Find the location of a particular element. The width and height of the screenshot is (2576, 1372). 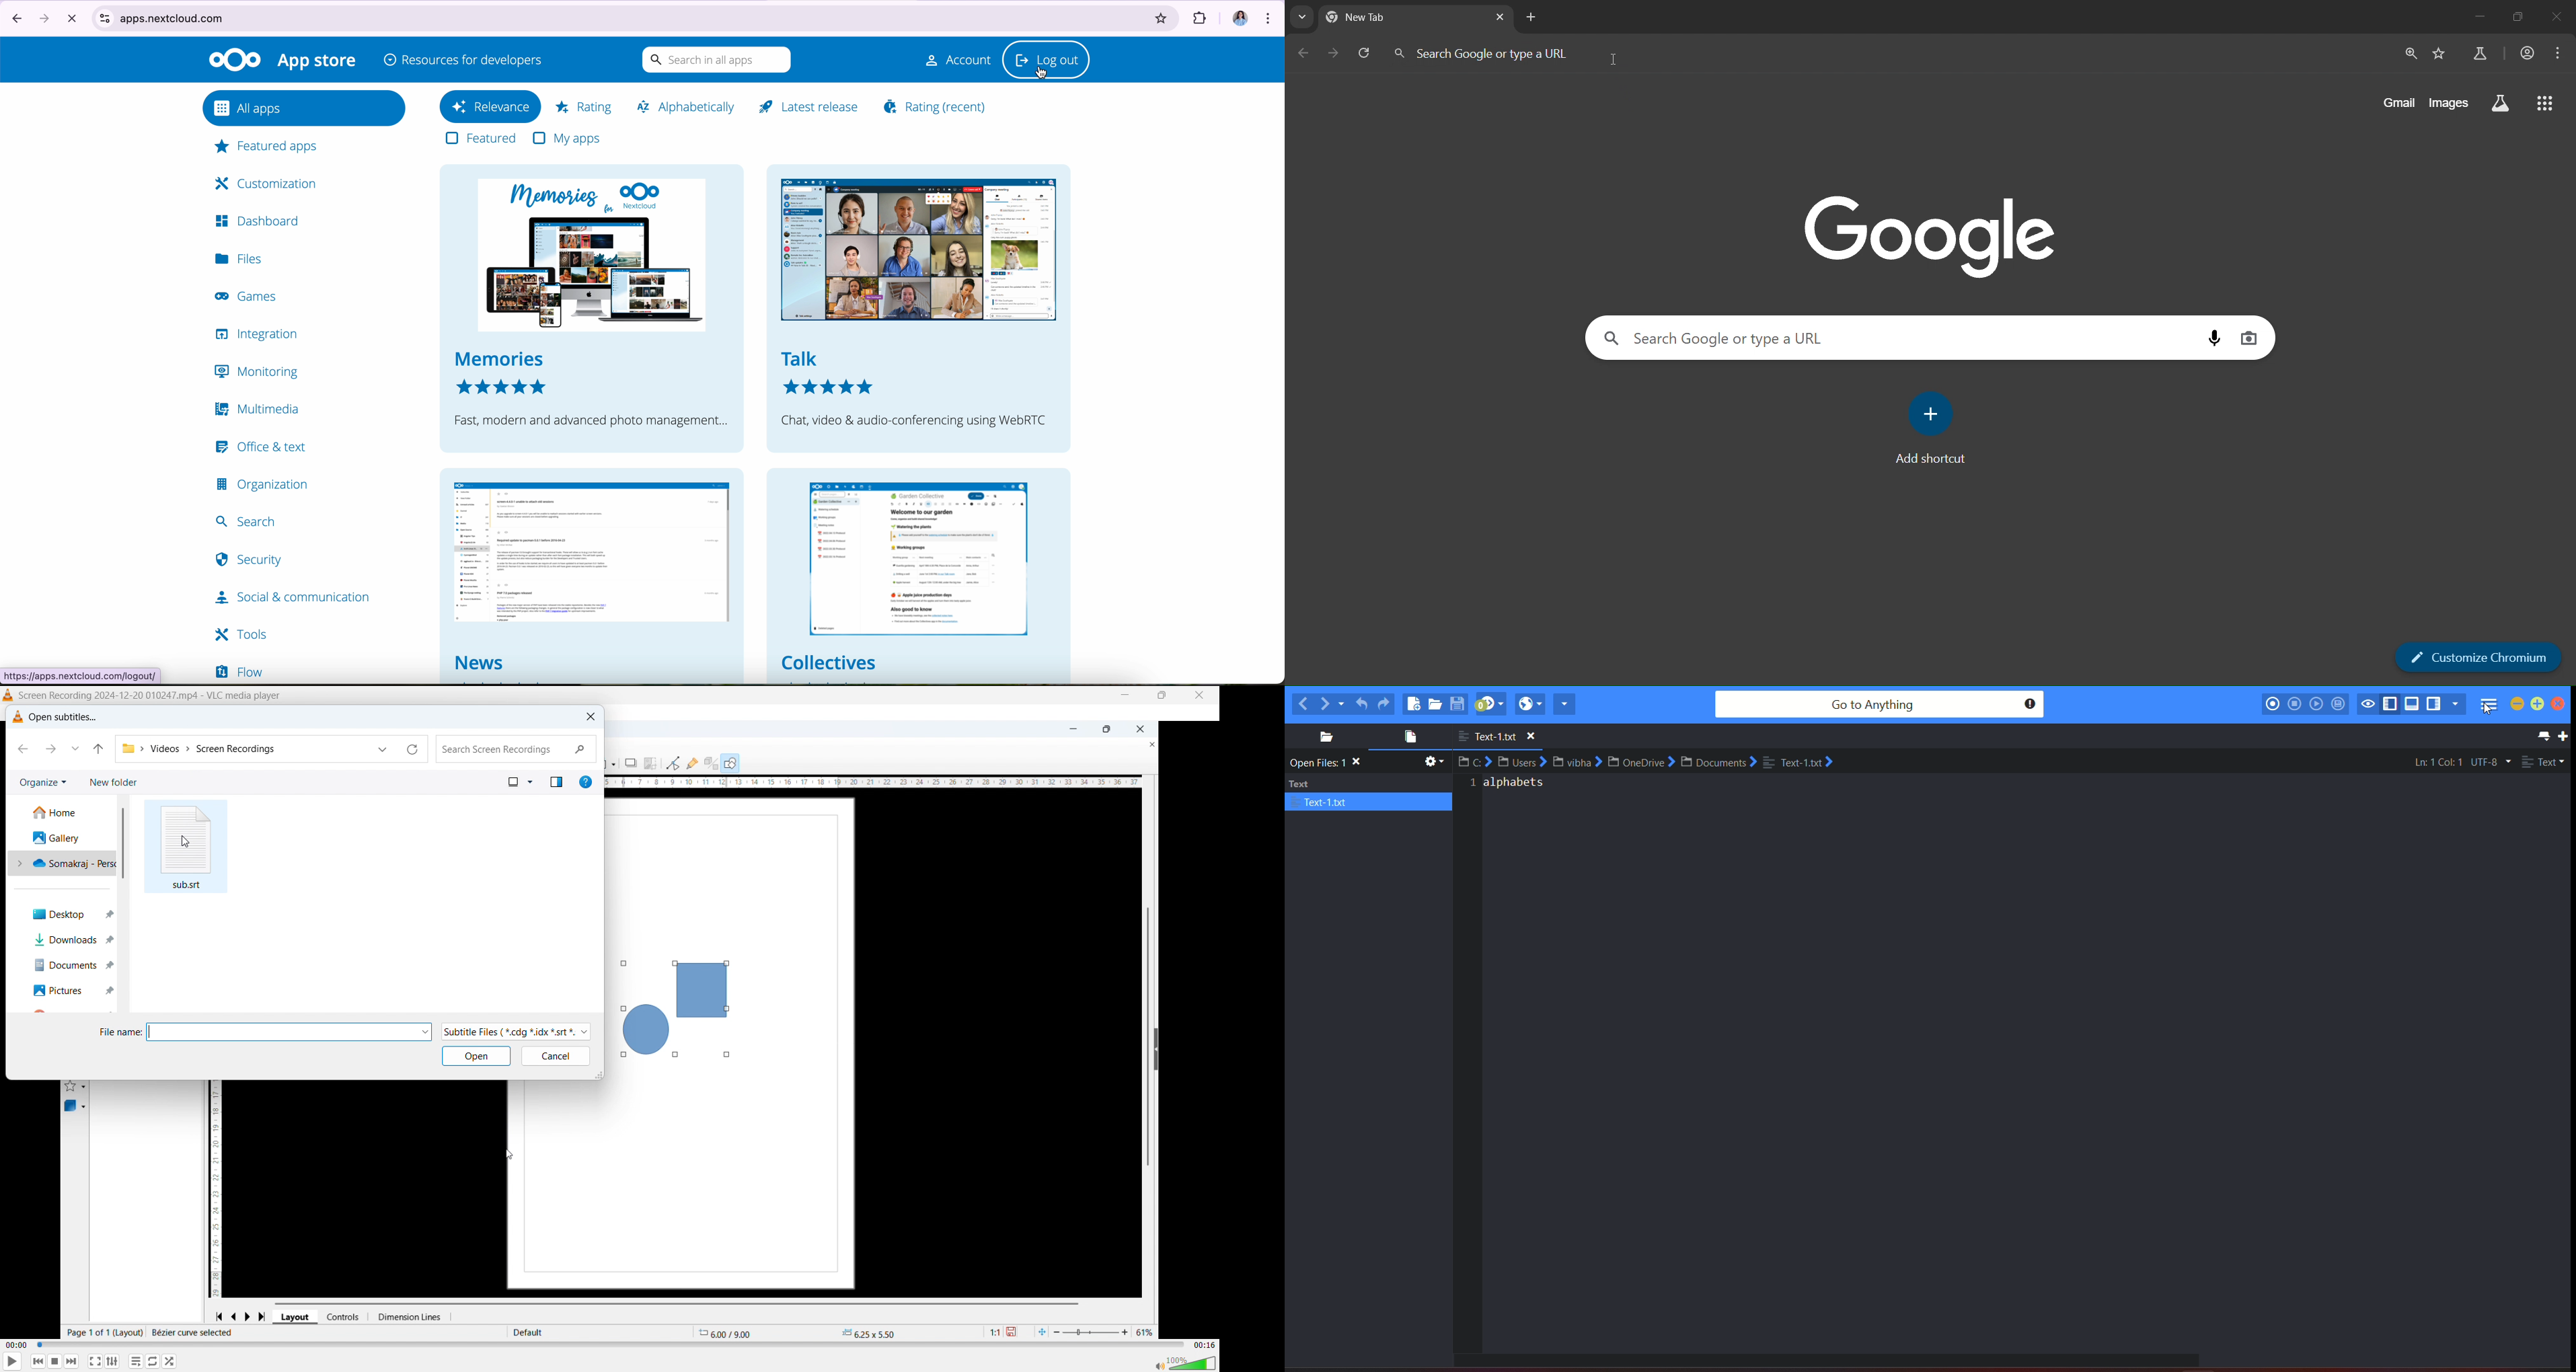

image profile is located at coordinates (1243, 18).